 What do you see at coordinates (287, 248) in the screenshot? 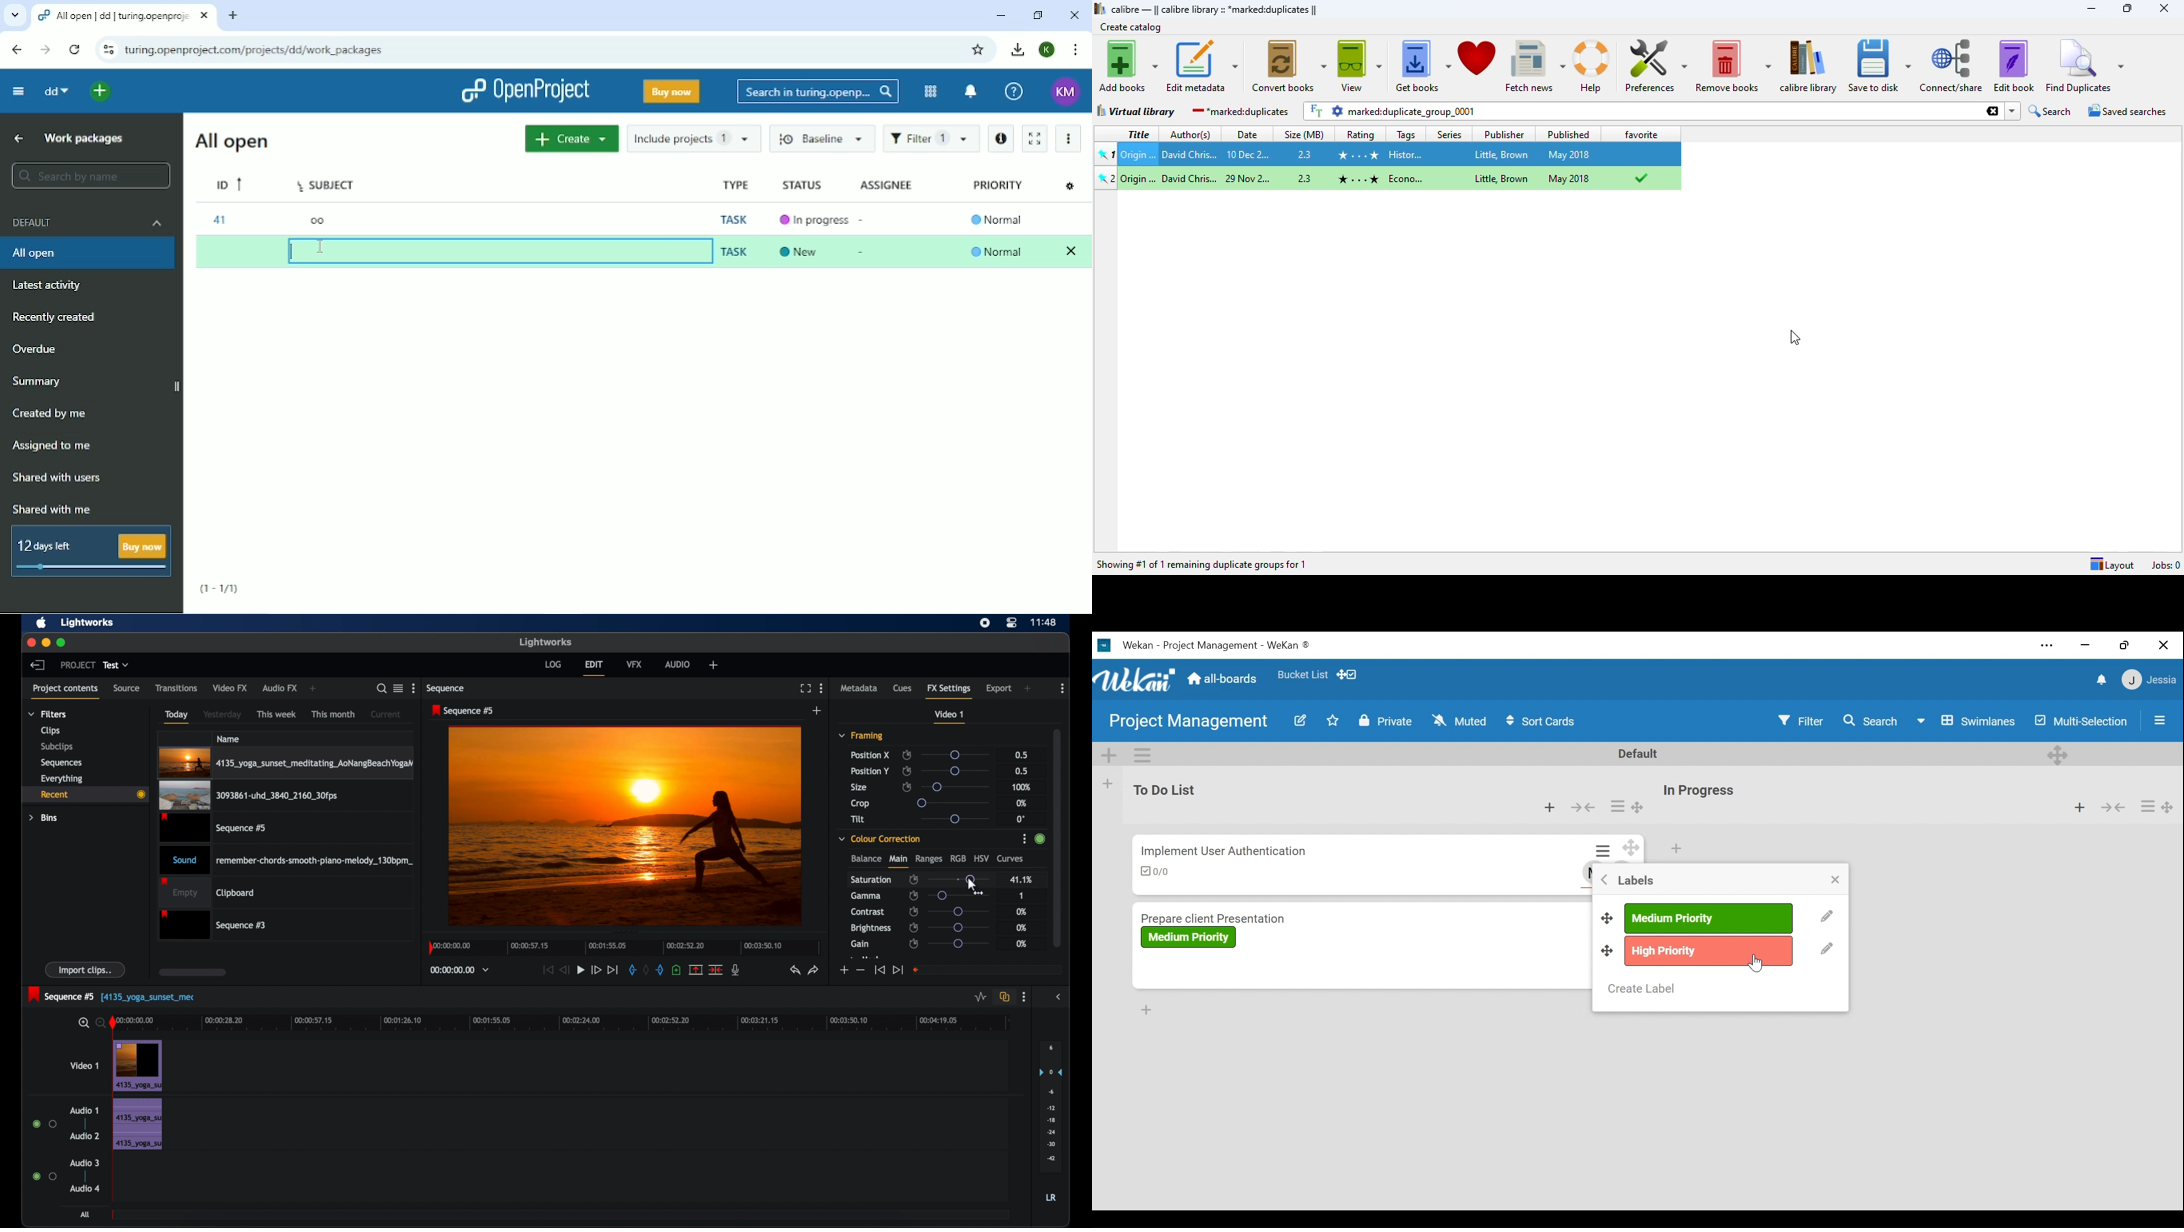
I see `typing cursor` at bounding box center [287, 248].